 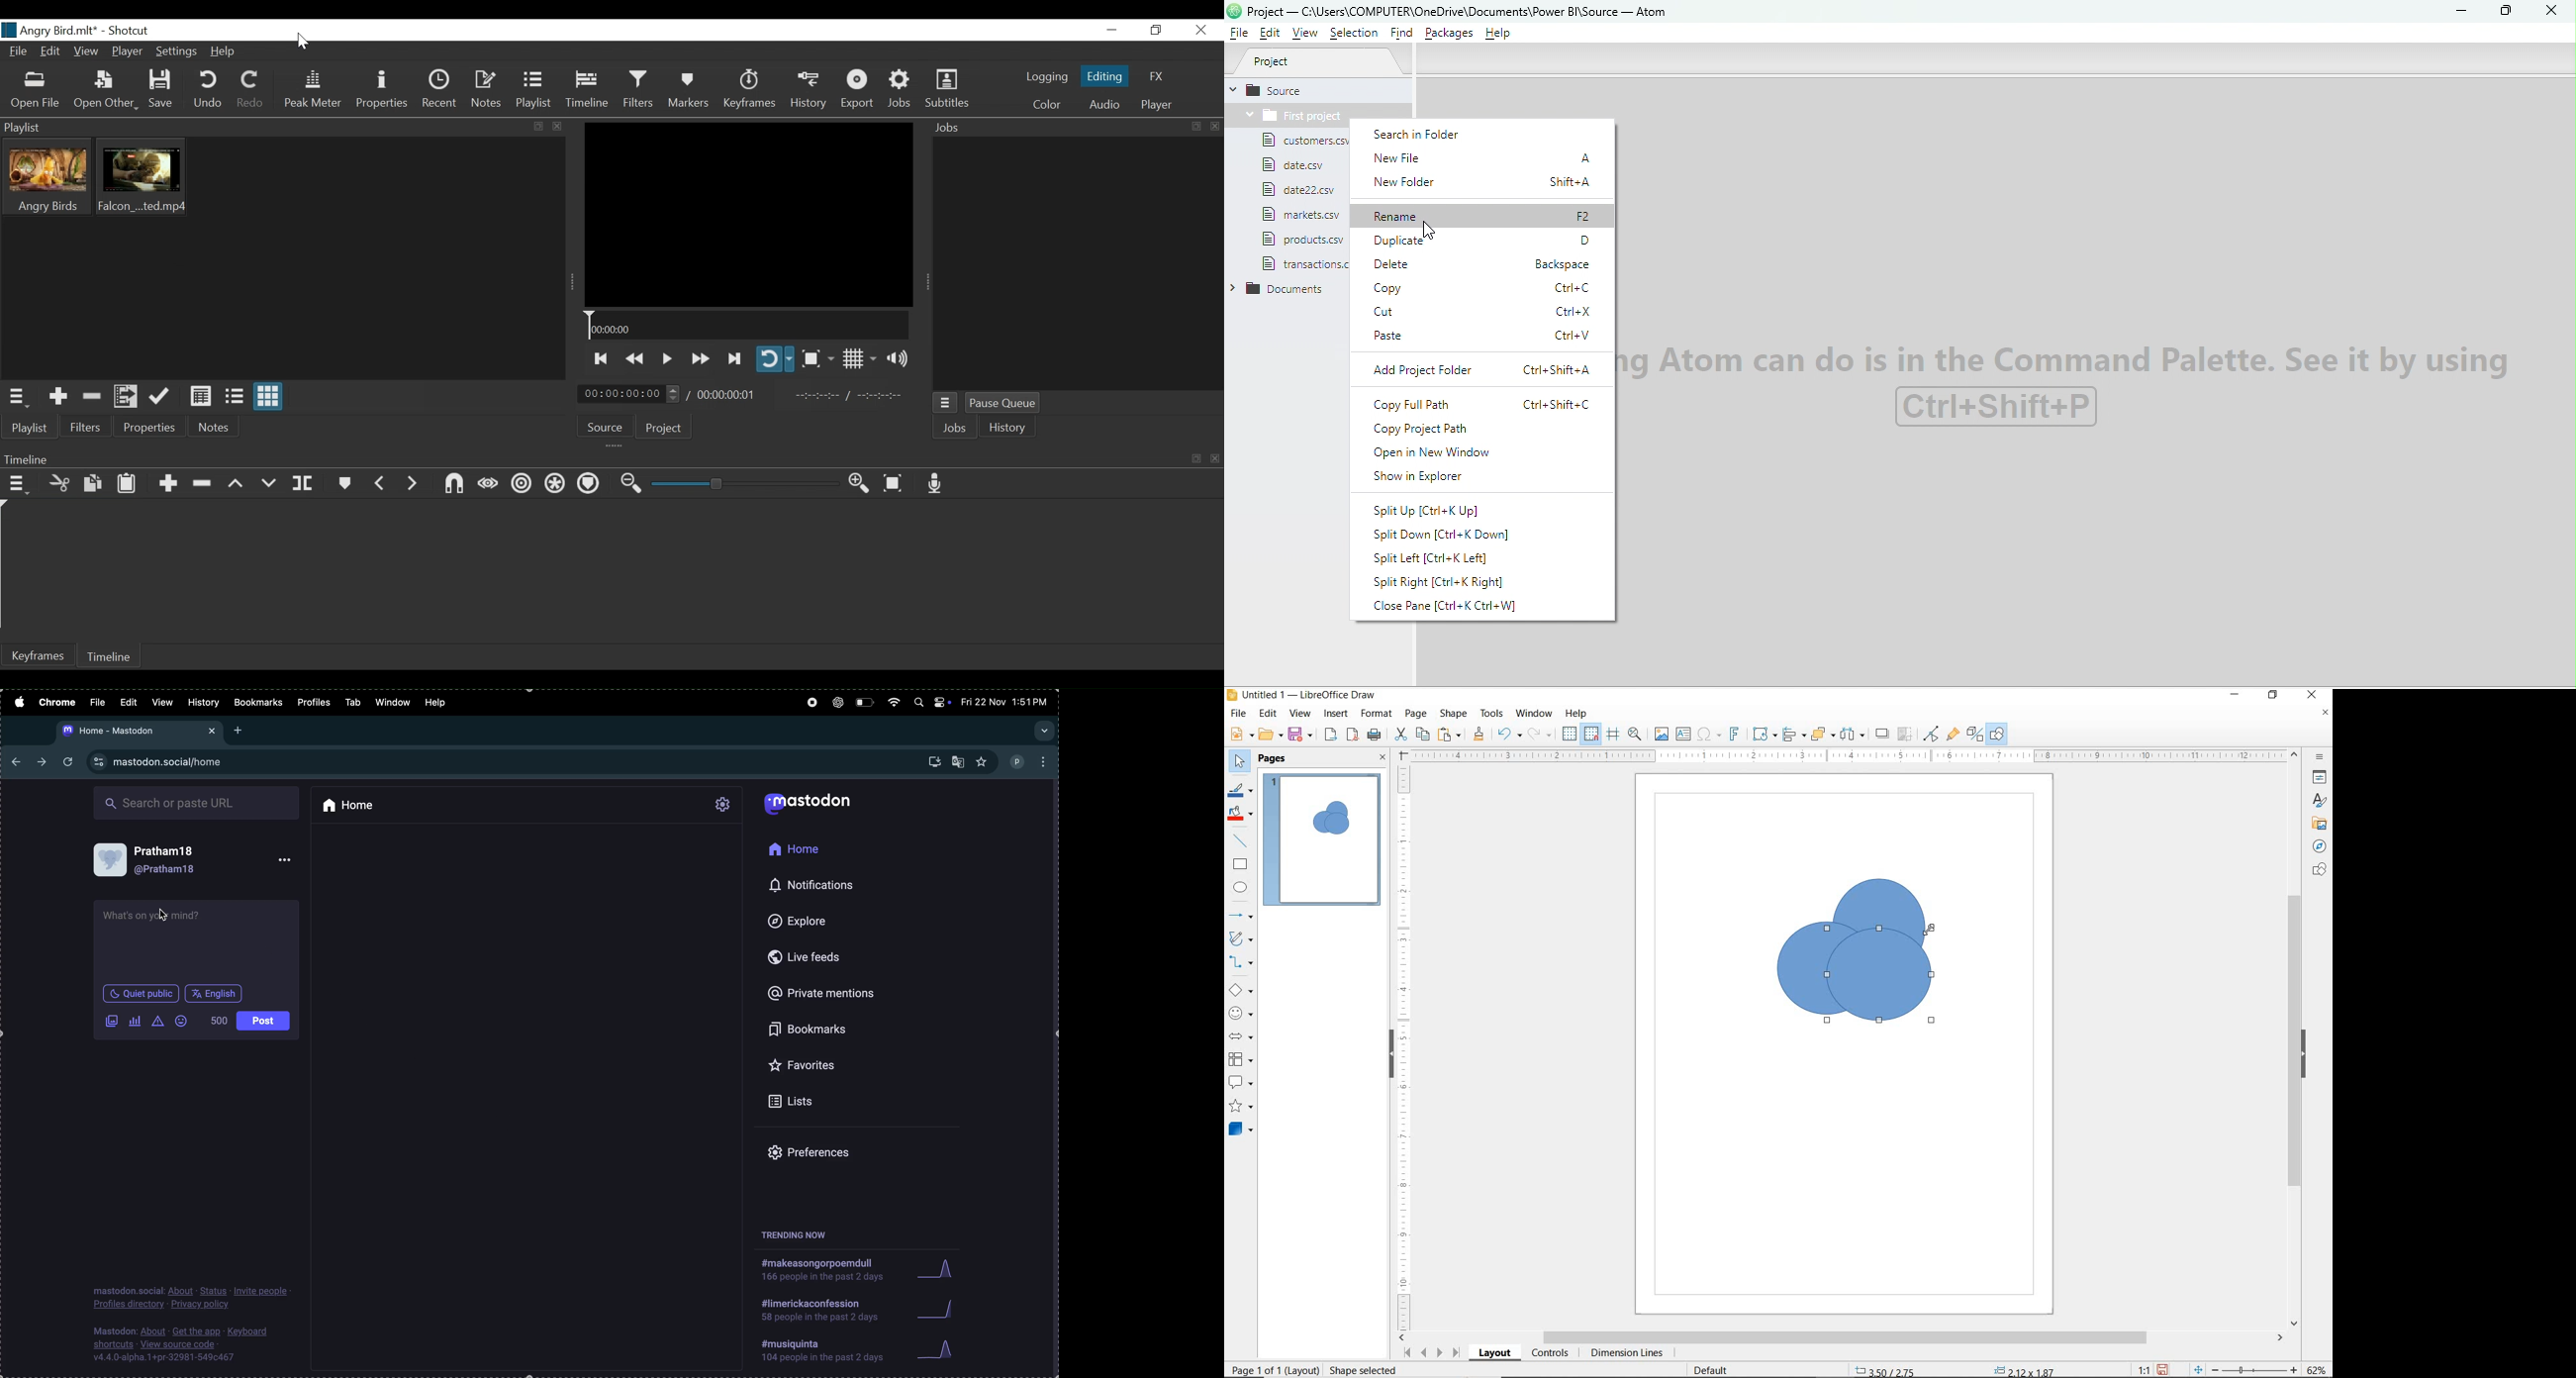 I want to click on Copy, so click(x=93, y=484).